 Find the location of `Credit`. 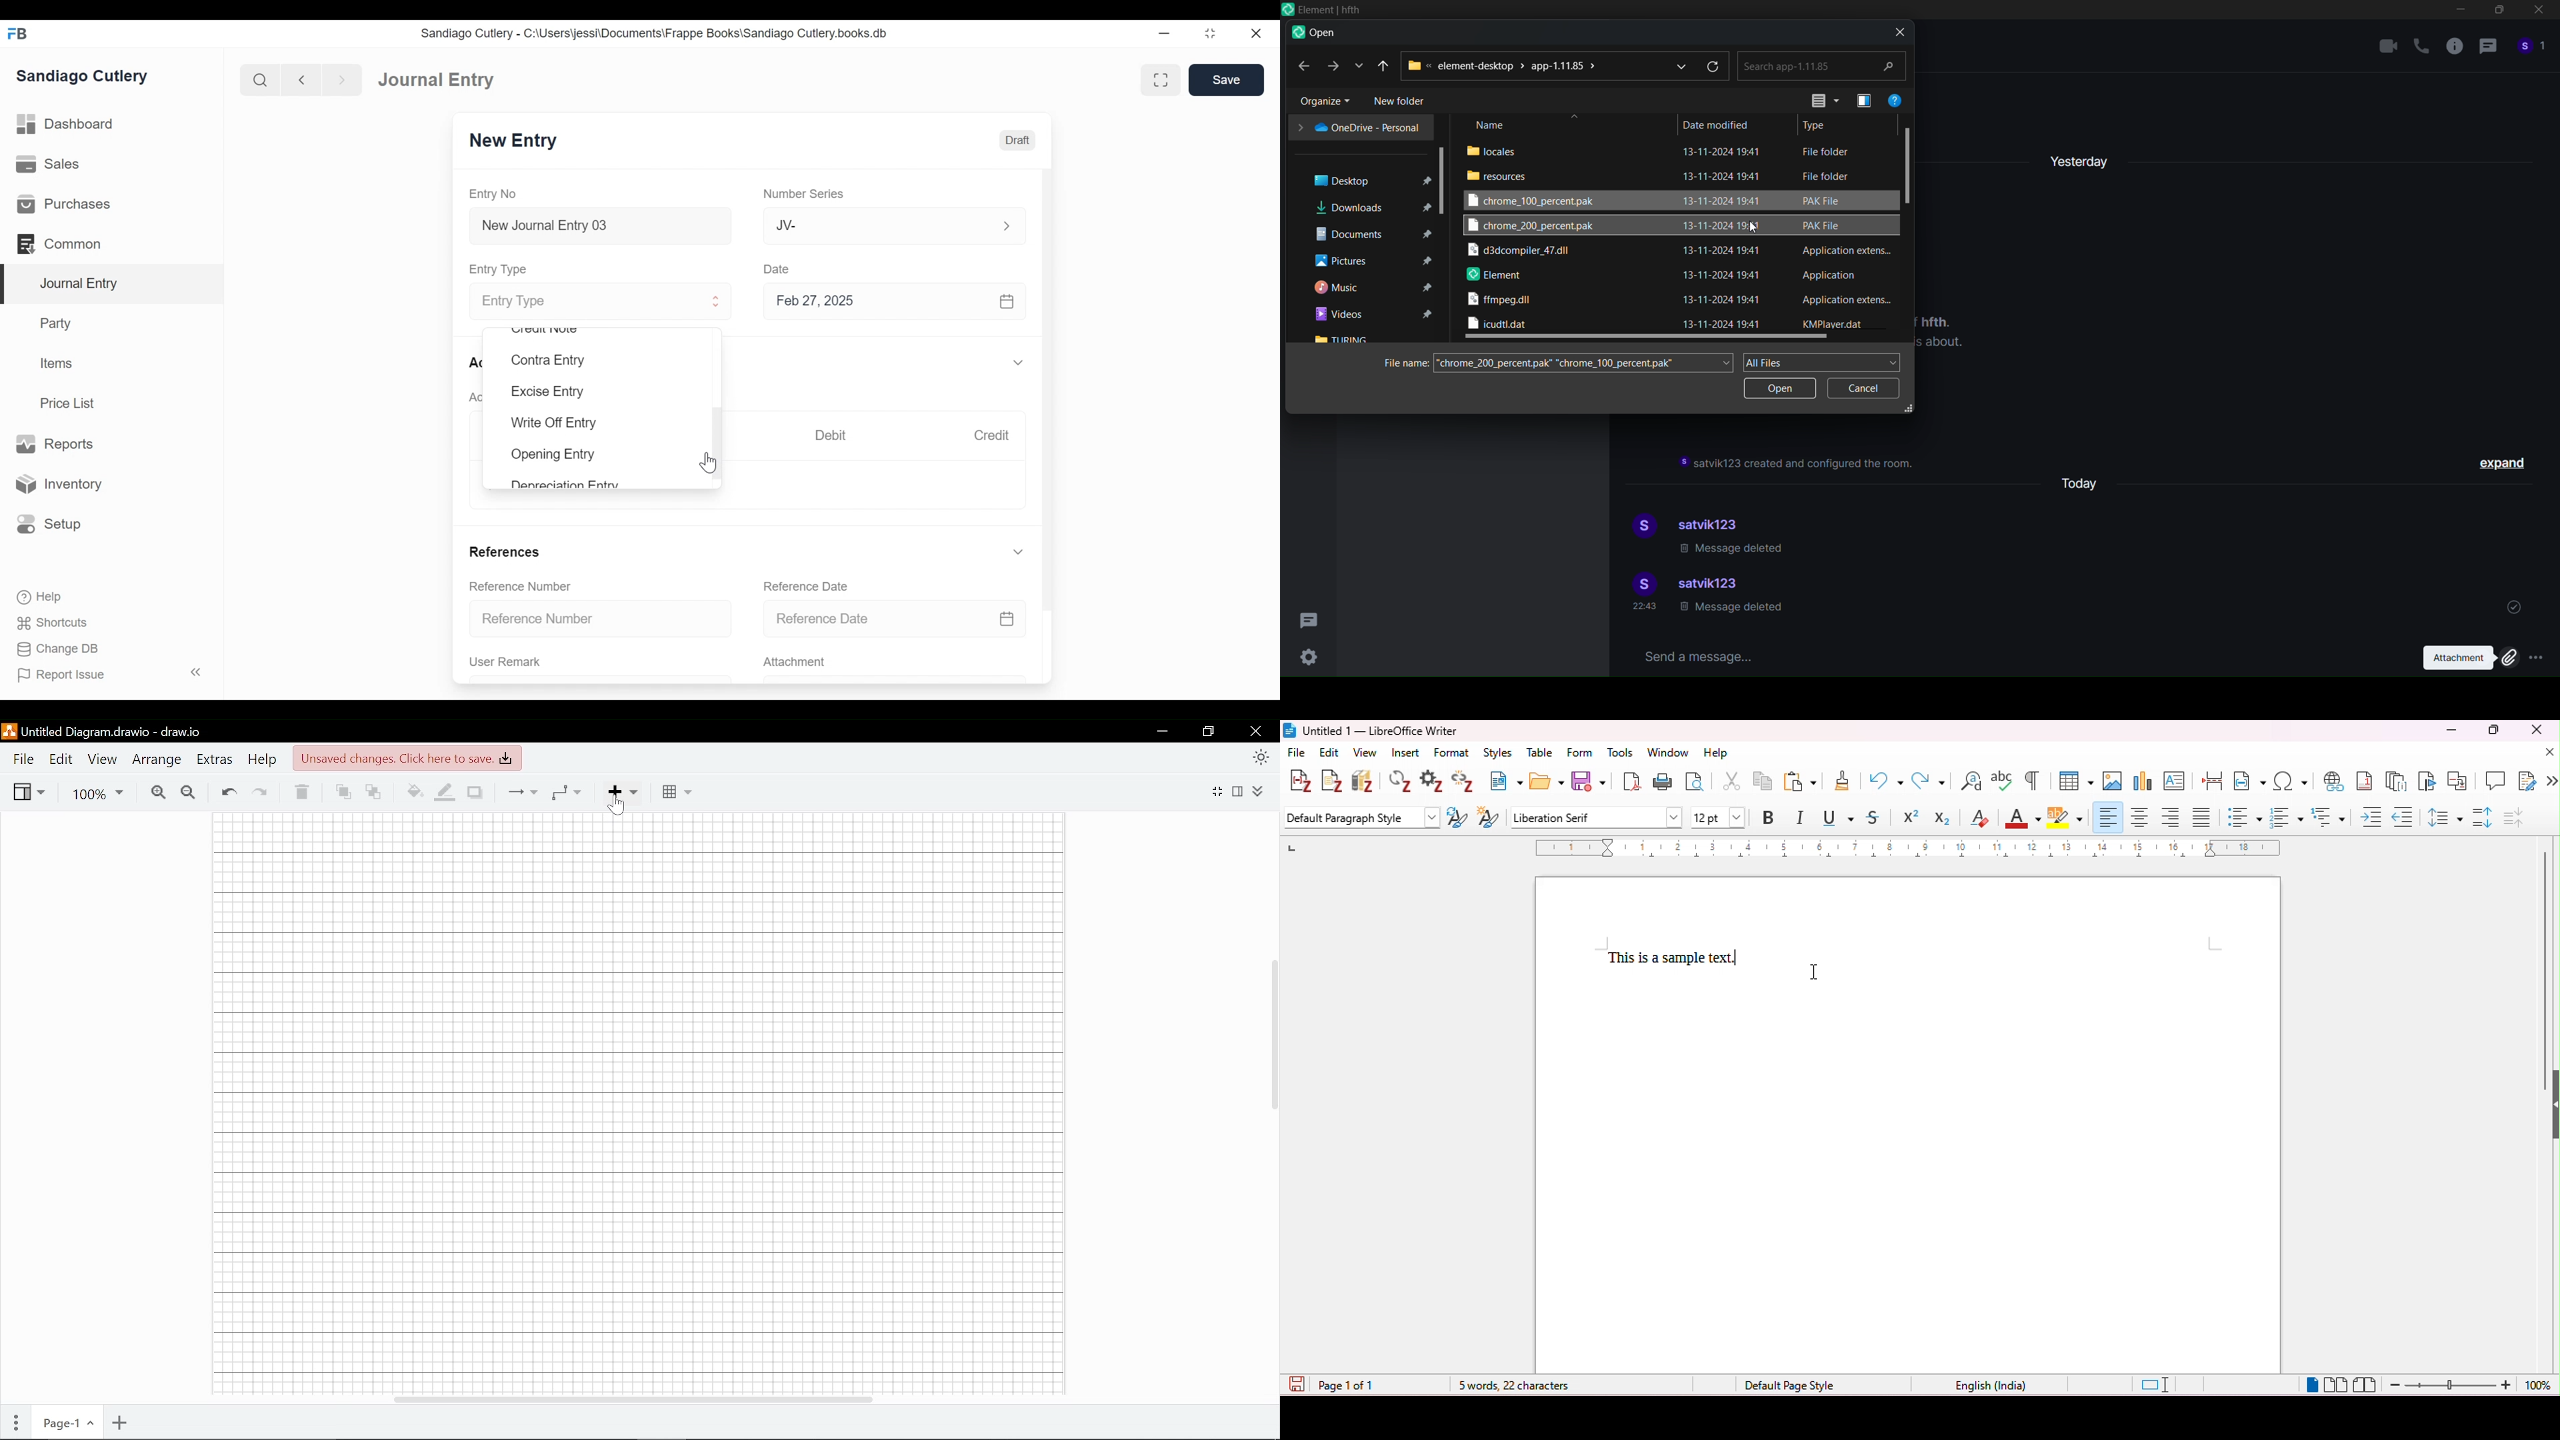

Credit is located at coordinates (993, 435).